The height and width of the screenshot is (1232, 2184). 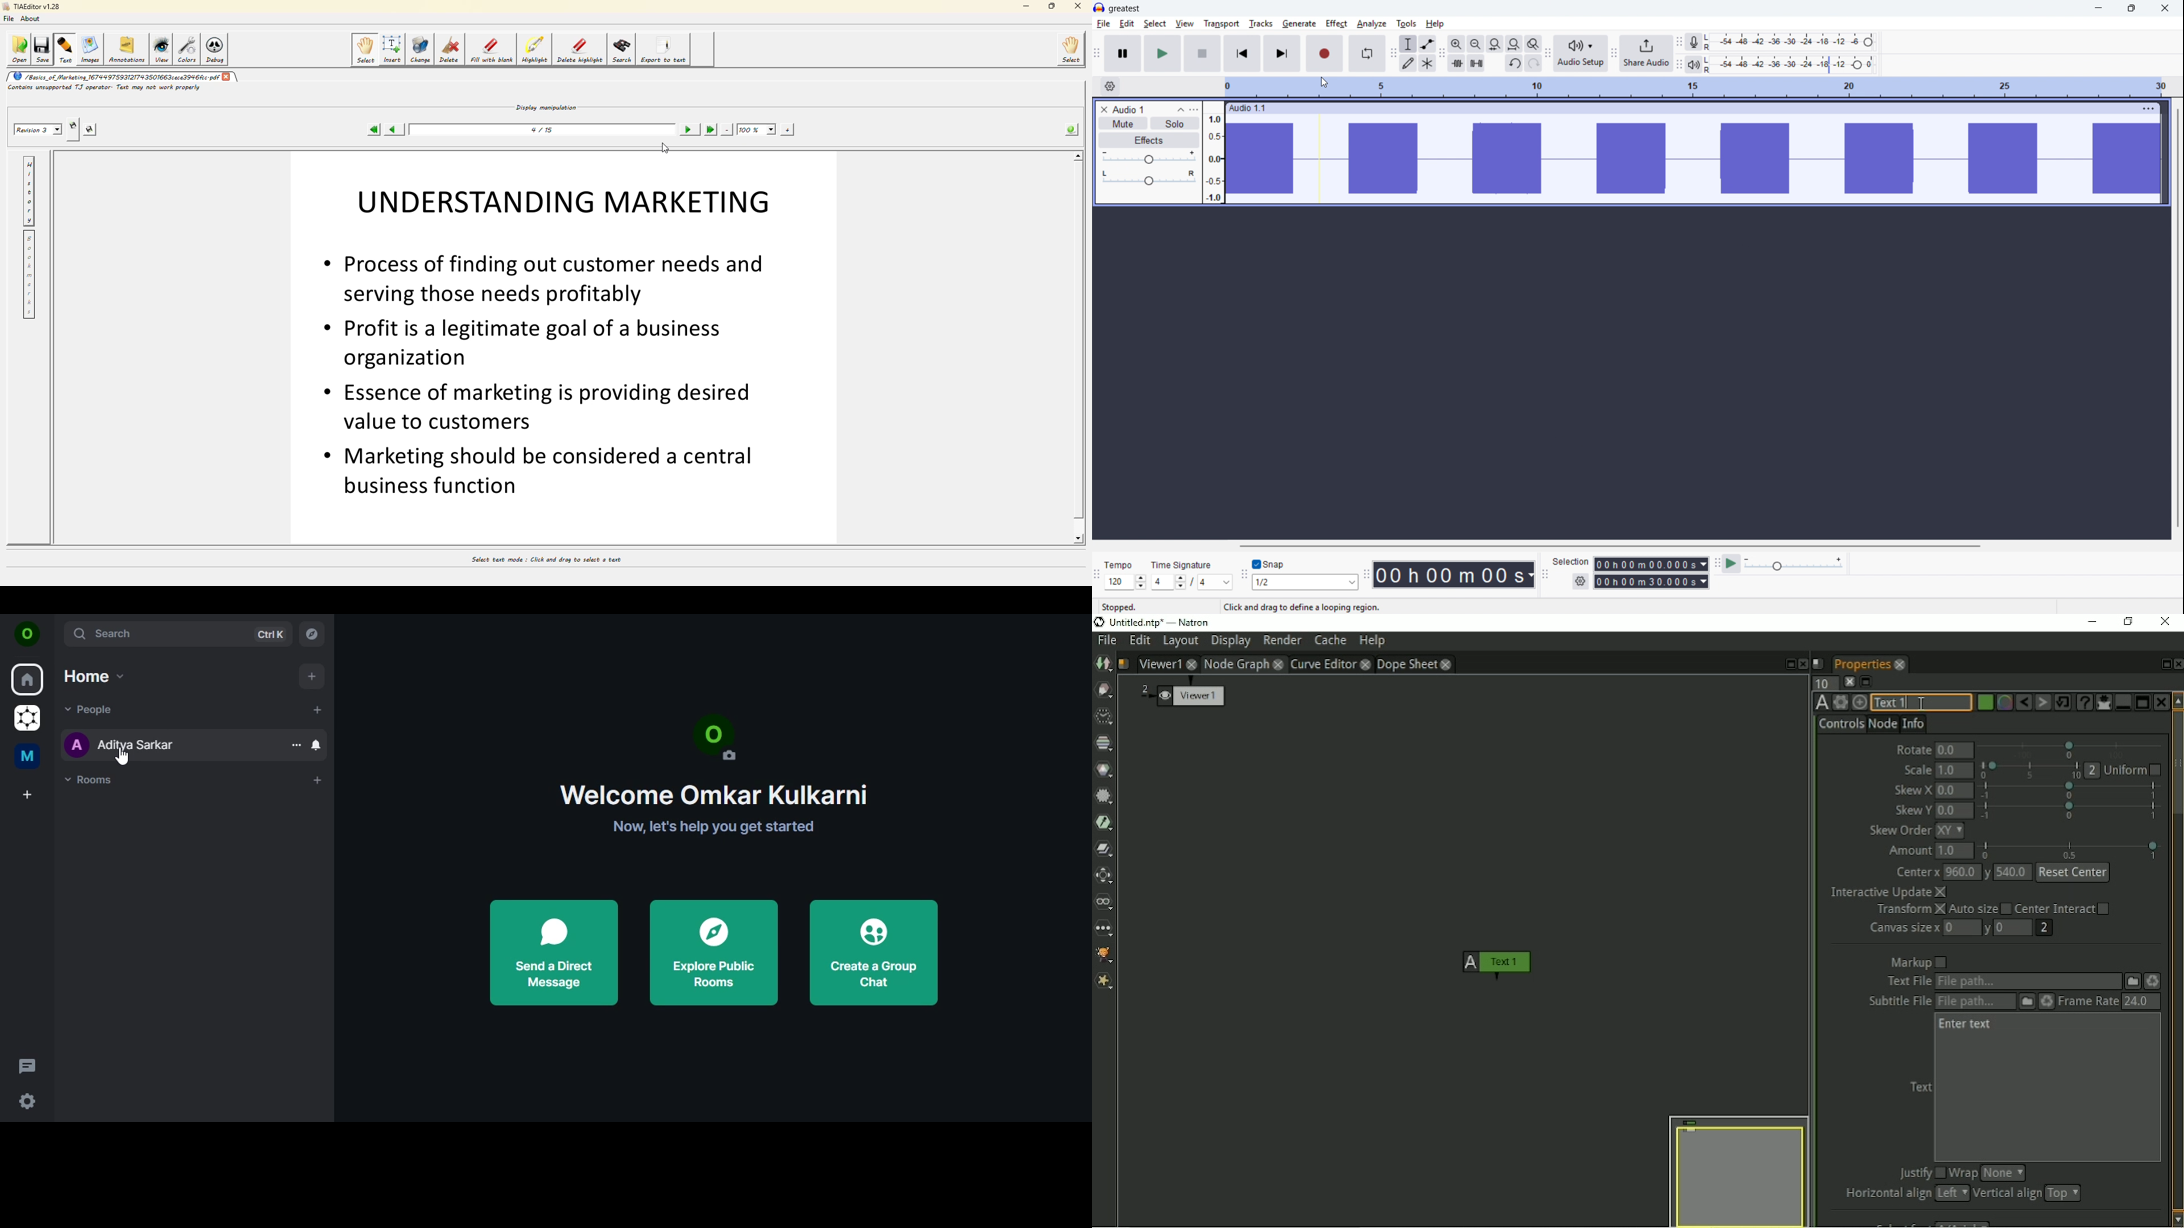 What do you see at coordinates (713, 950) in the screenshot?
I see `explore public rooms` at bounding box center [713, 950].